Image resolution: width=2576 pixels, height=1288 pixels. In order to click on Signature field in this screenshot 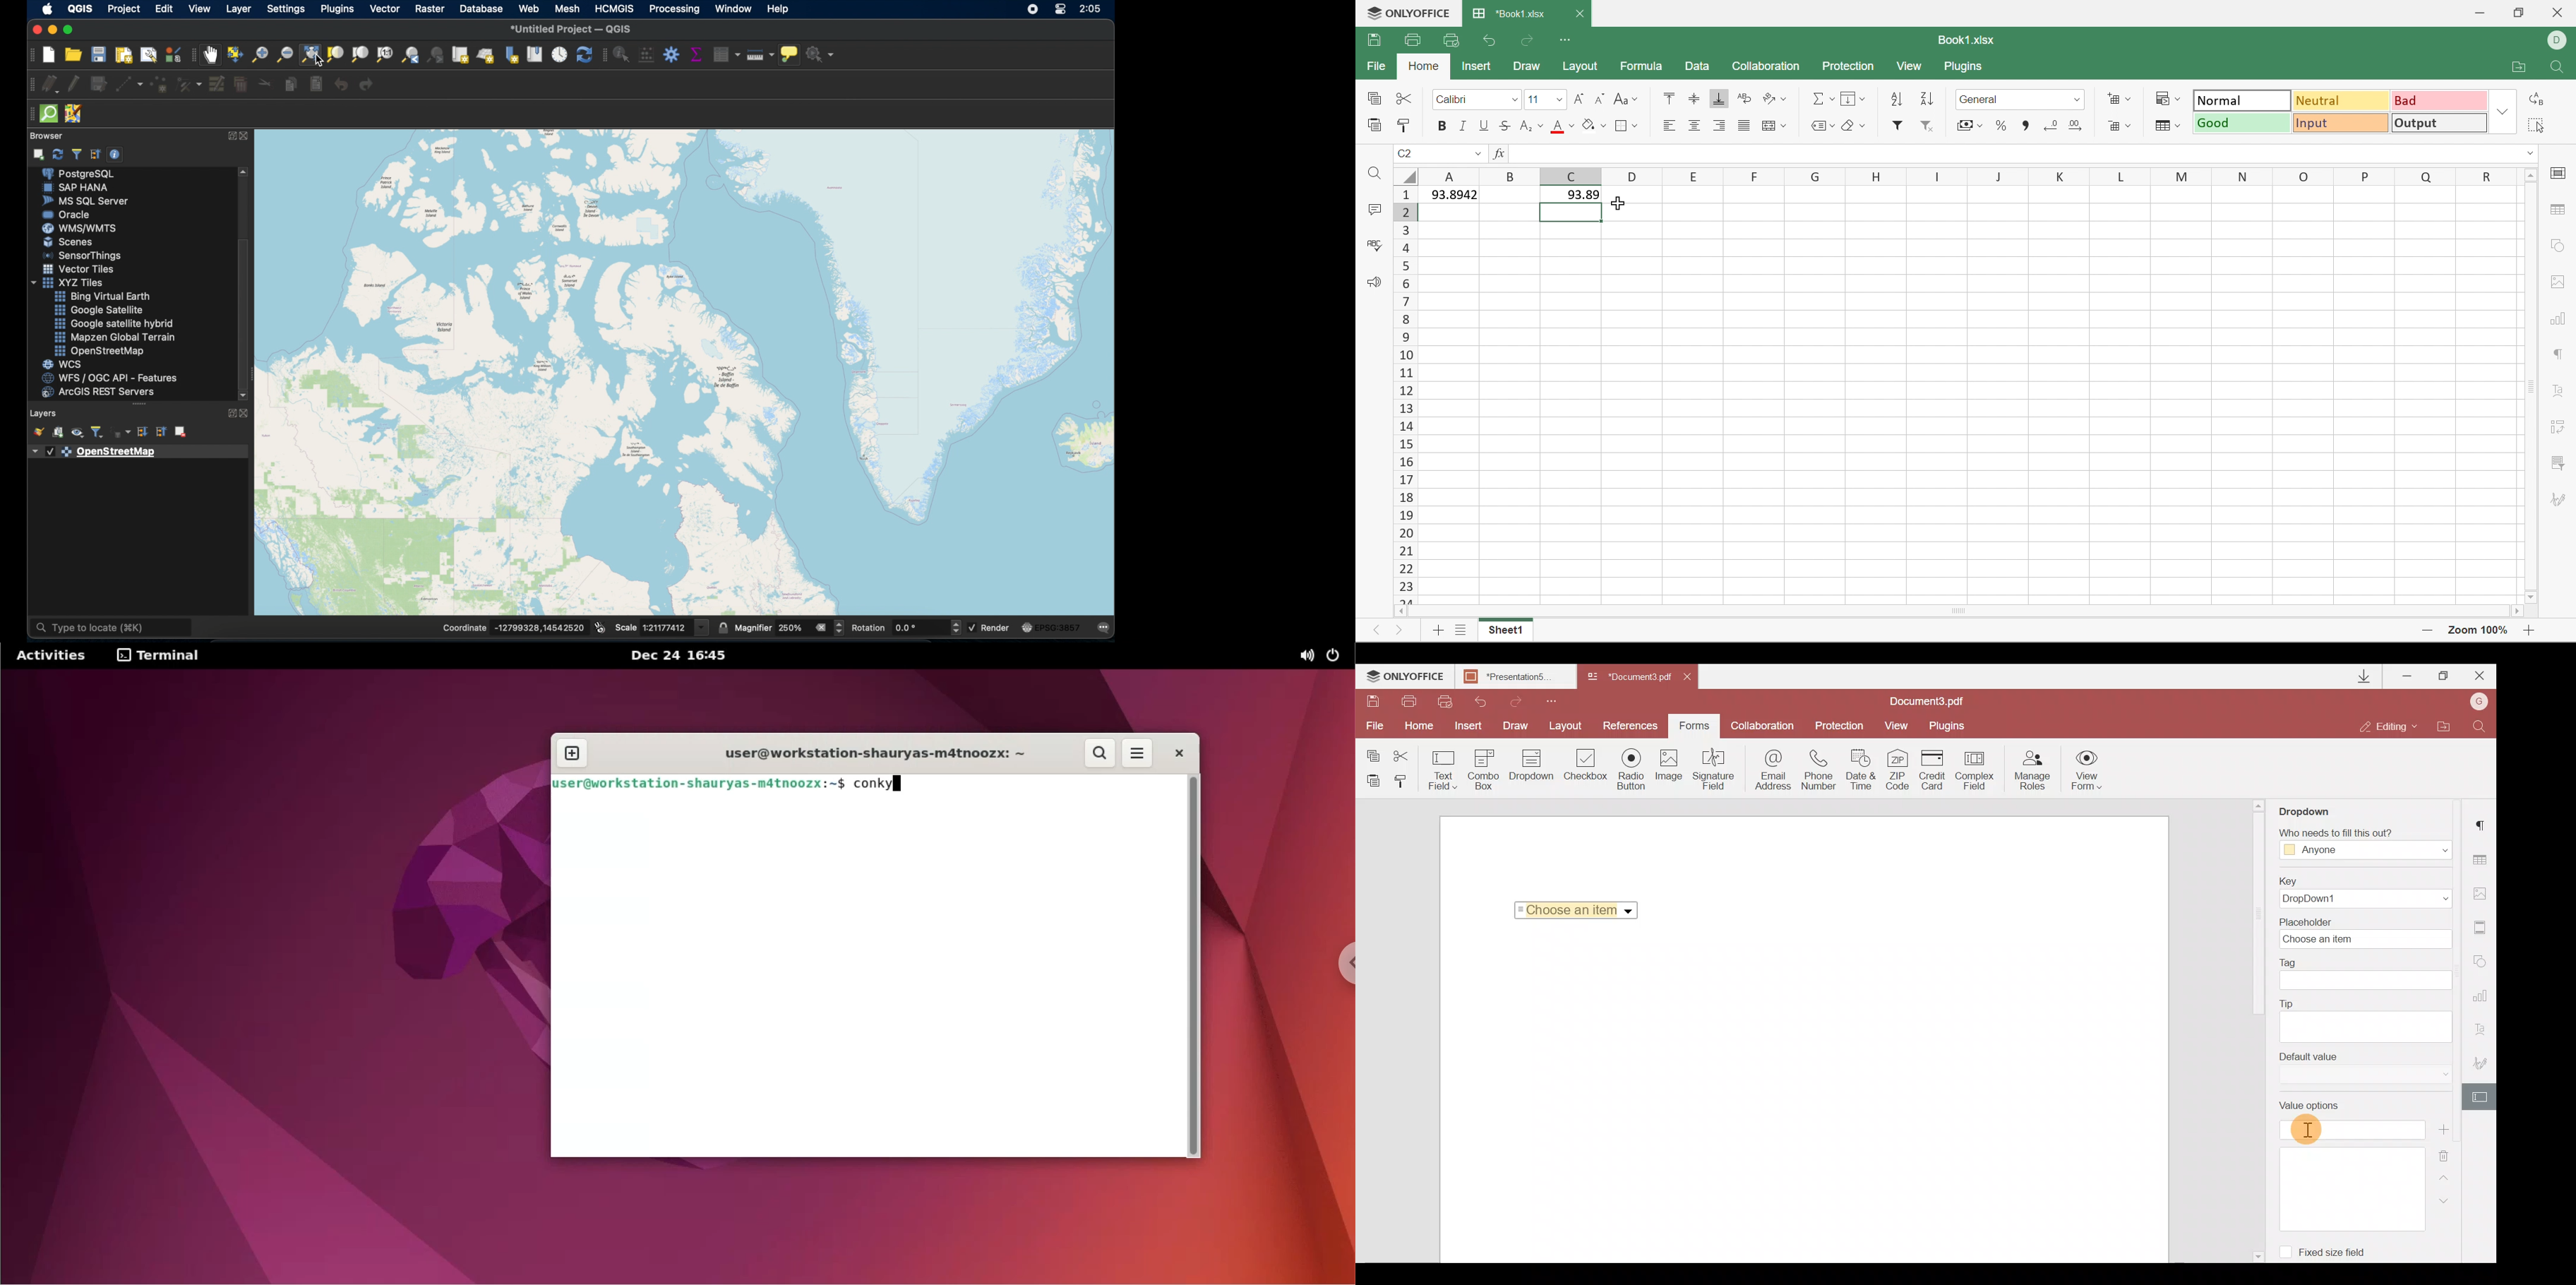, I will do `click(1711, 769)`.